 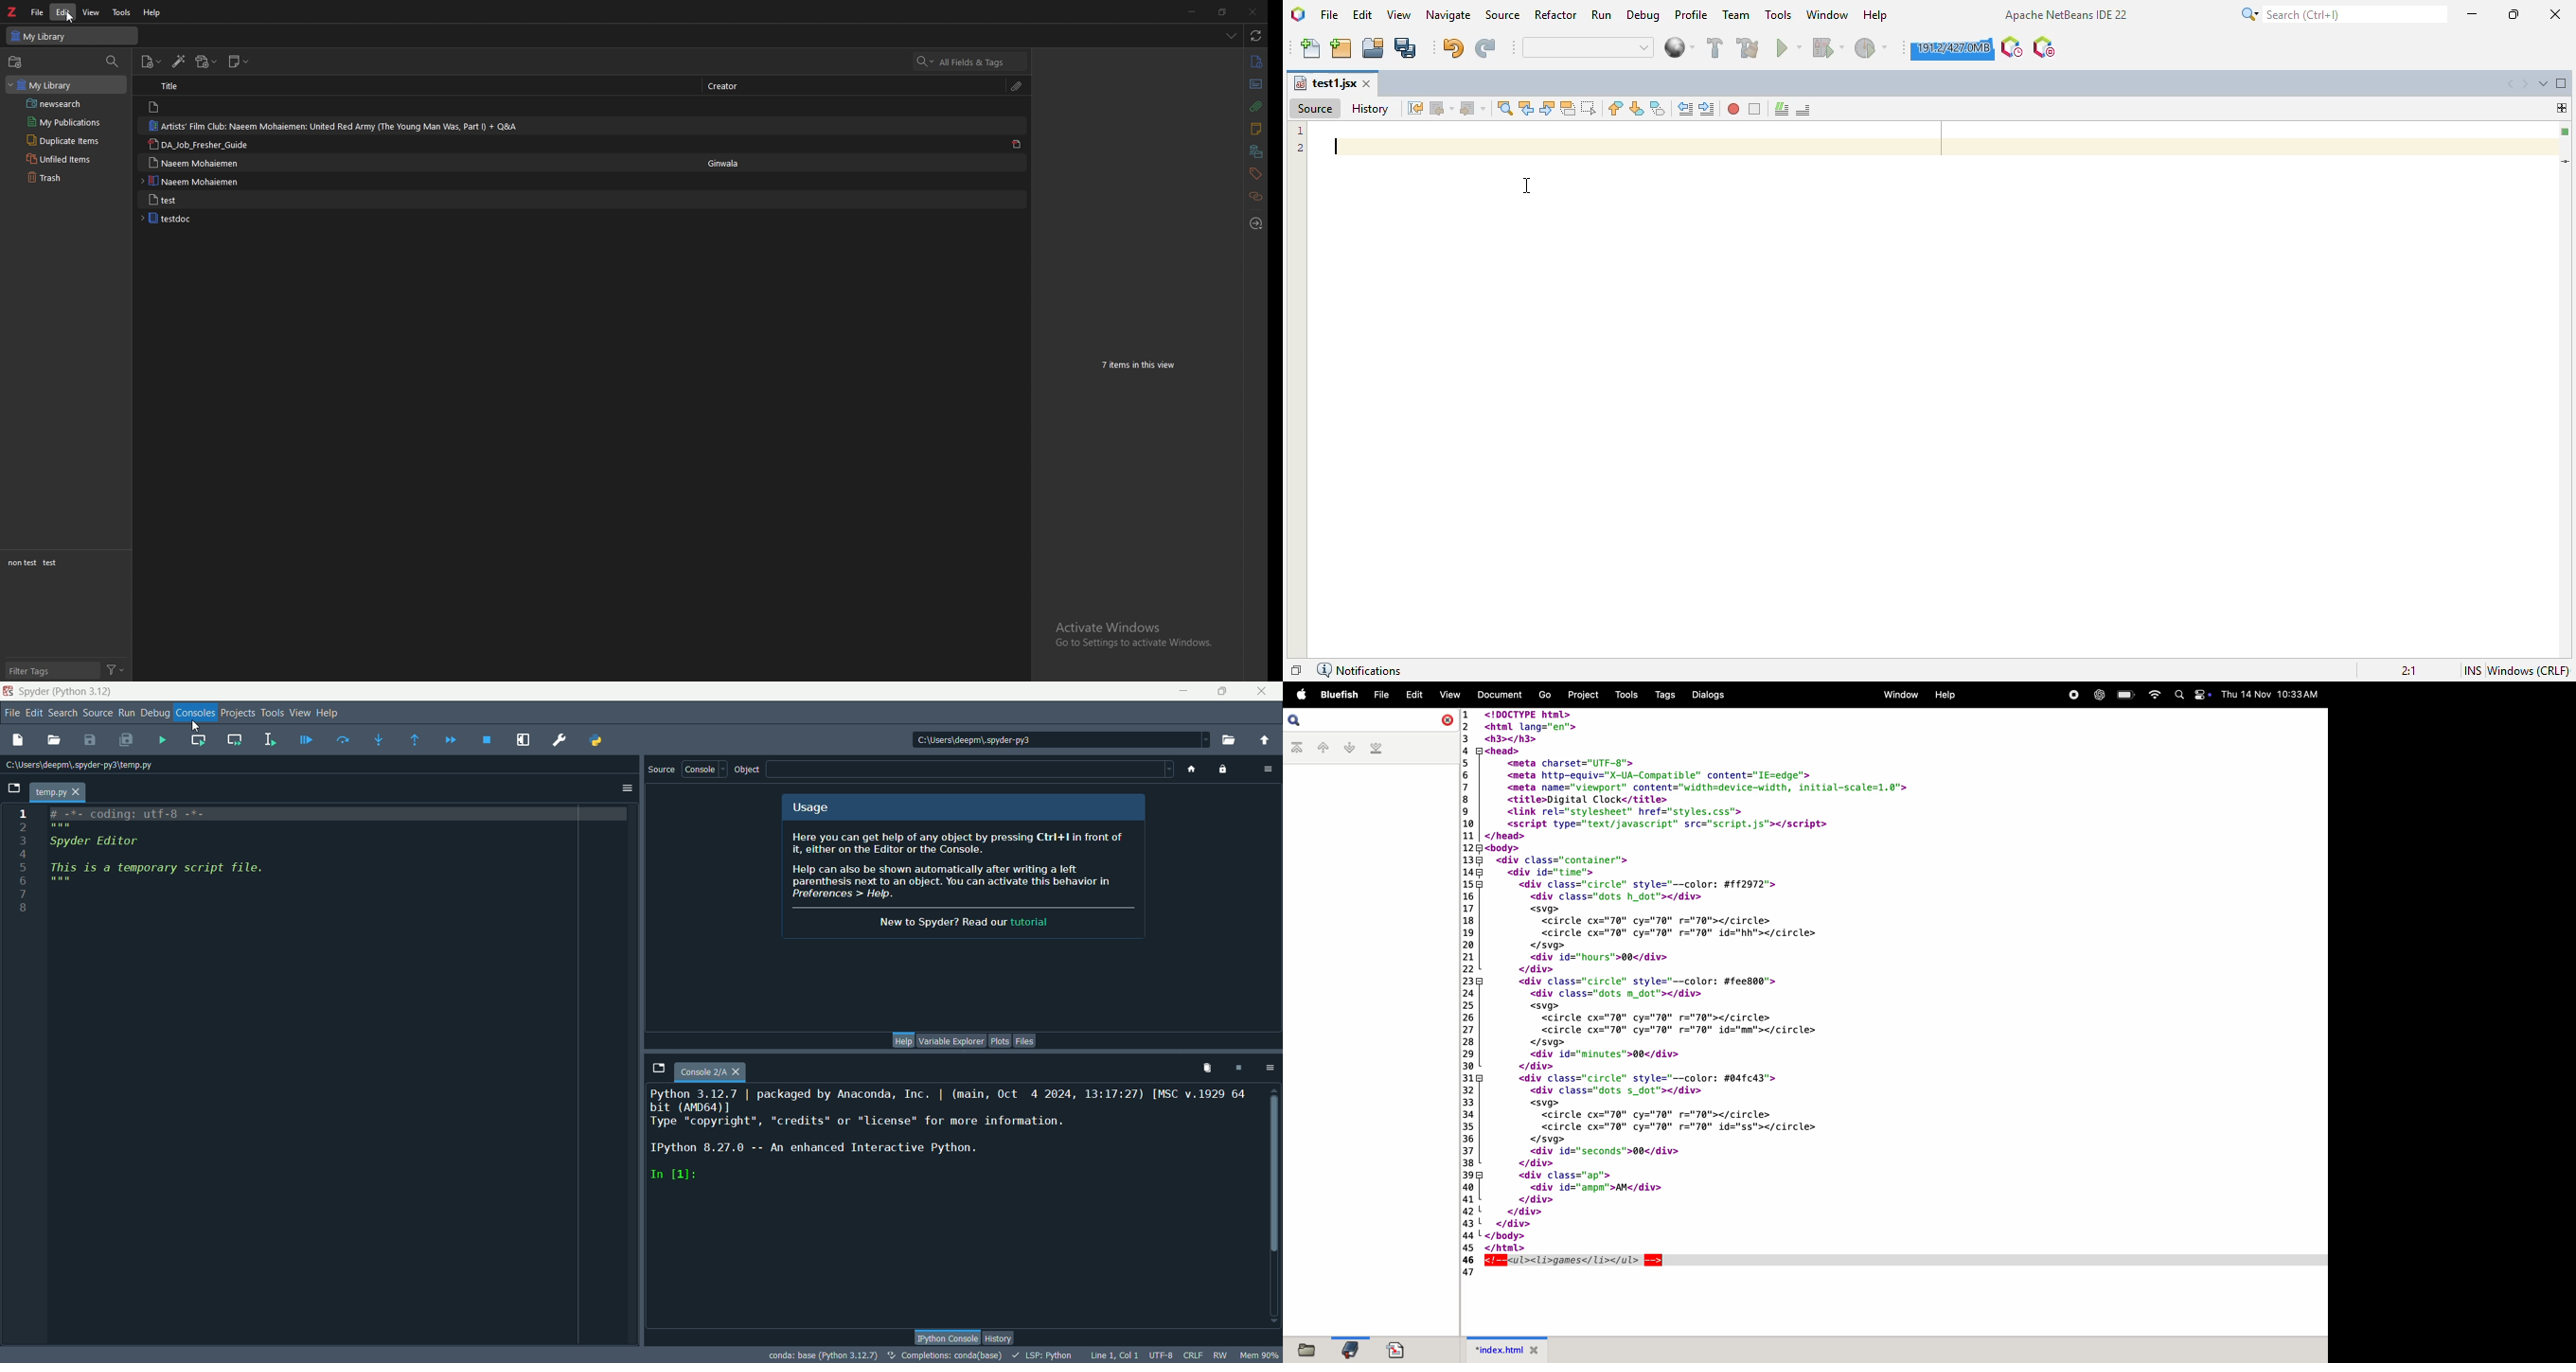 What do you see at coordinates (63, 12) in the screenshot?
I see `edit` at bounding box center [63, 12].